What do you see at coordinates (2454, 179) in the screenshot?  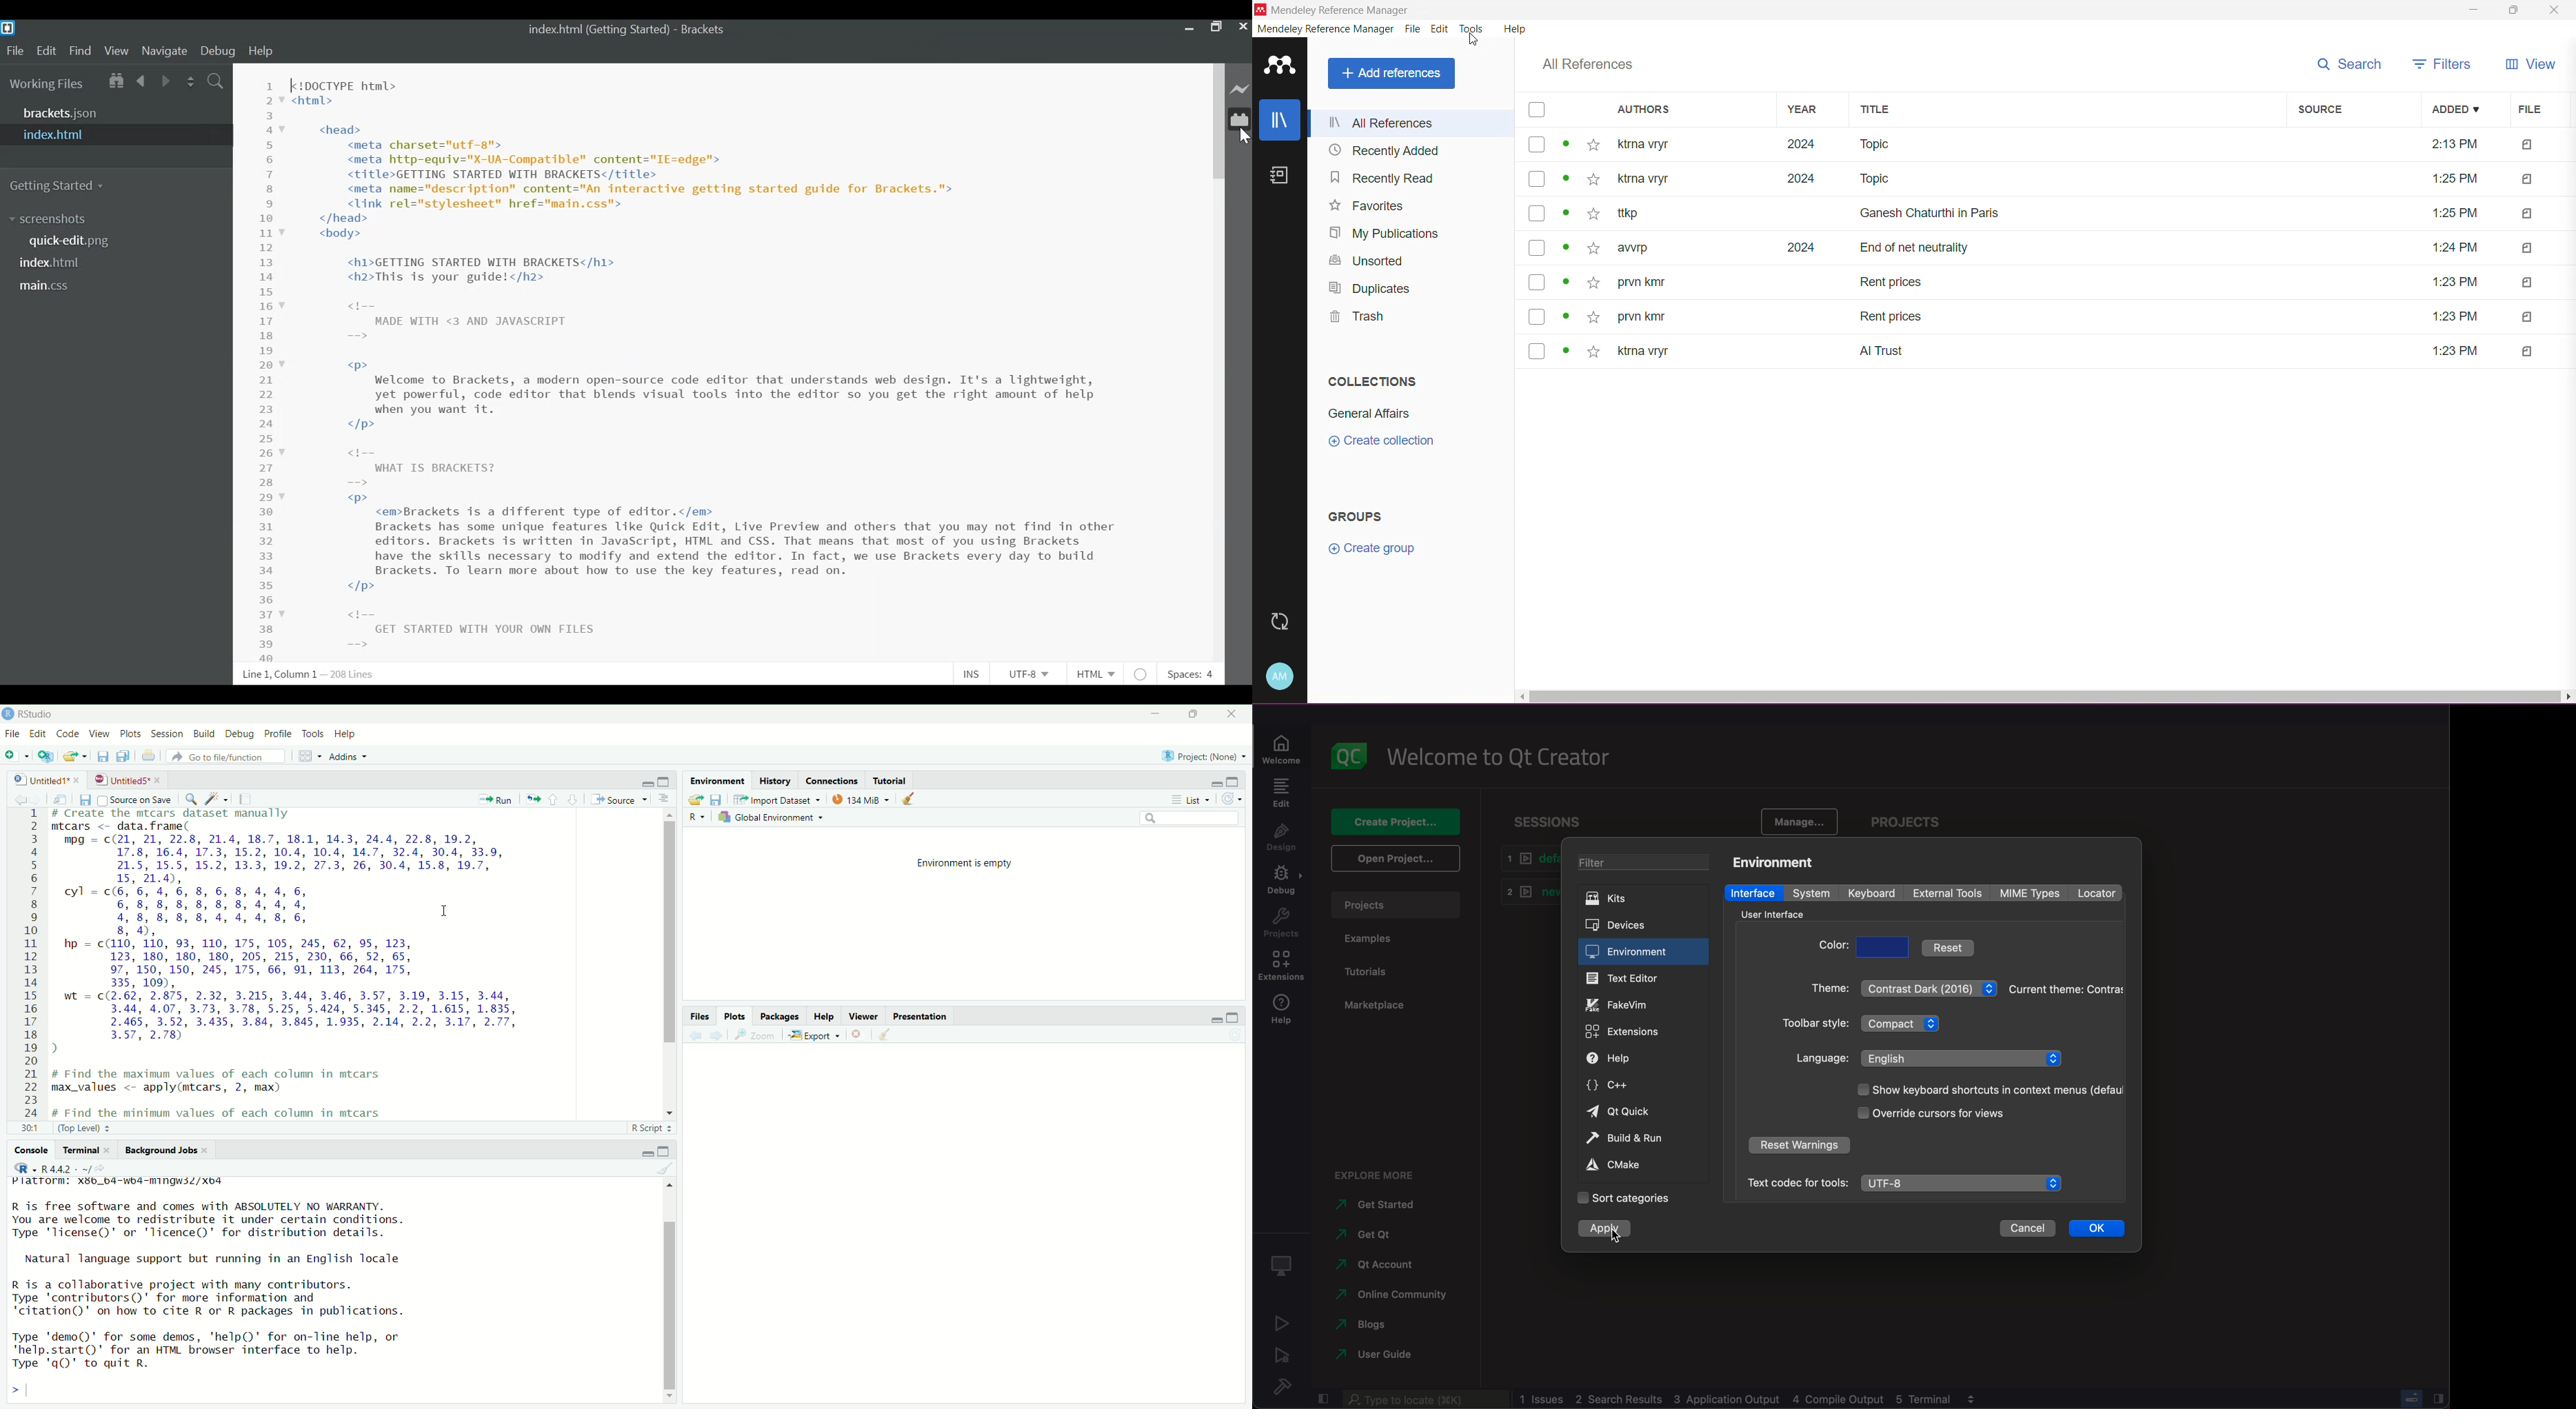 I see `time` at bounding box center [2454, 179].